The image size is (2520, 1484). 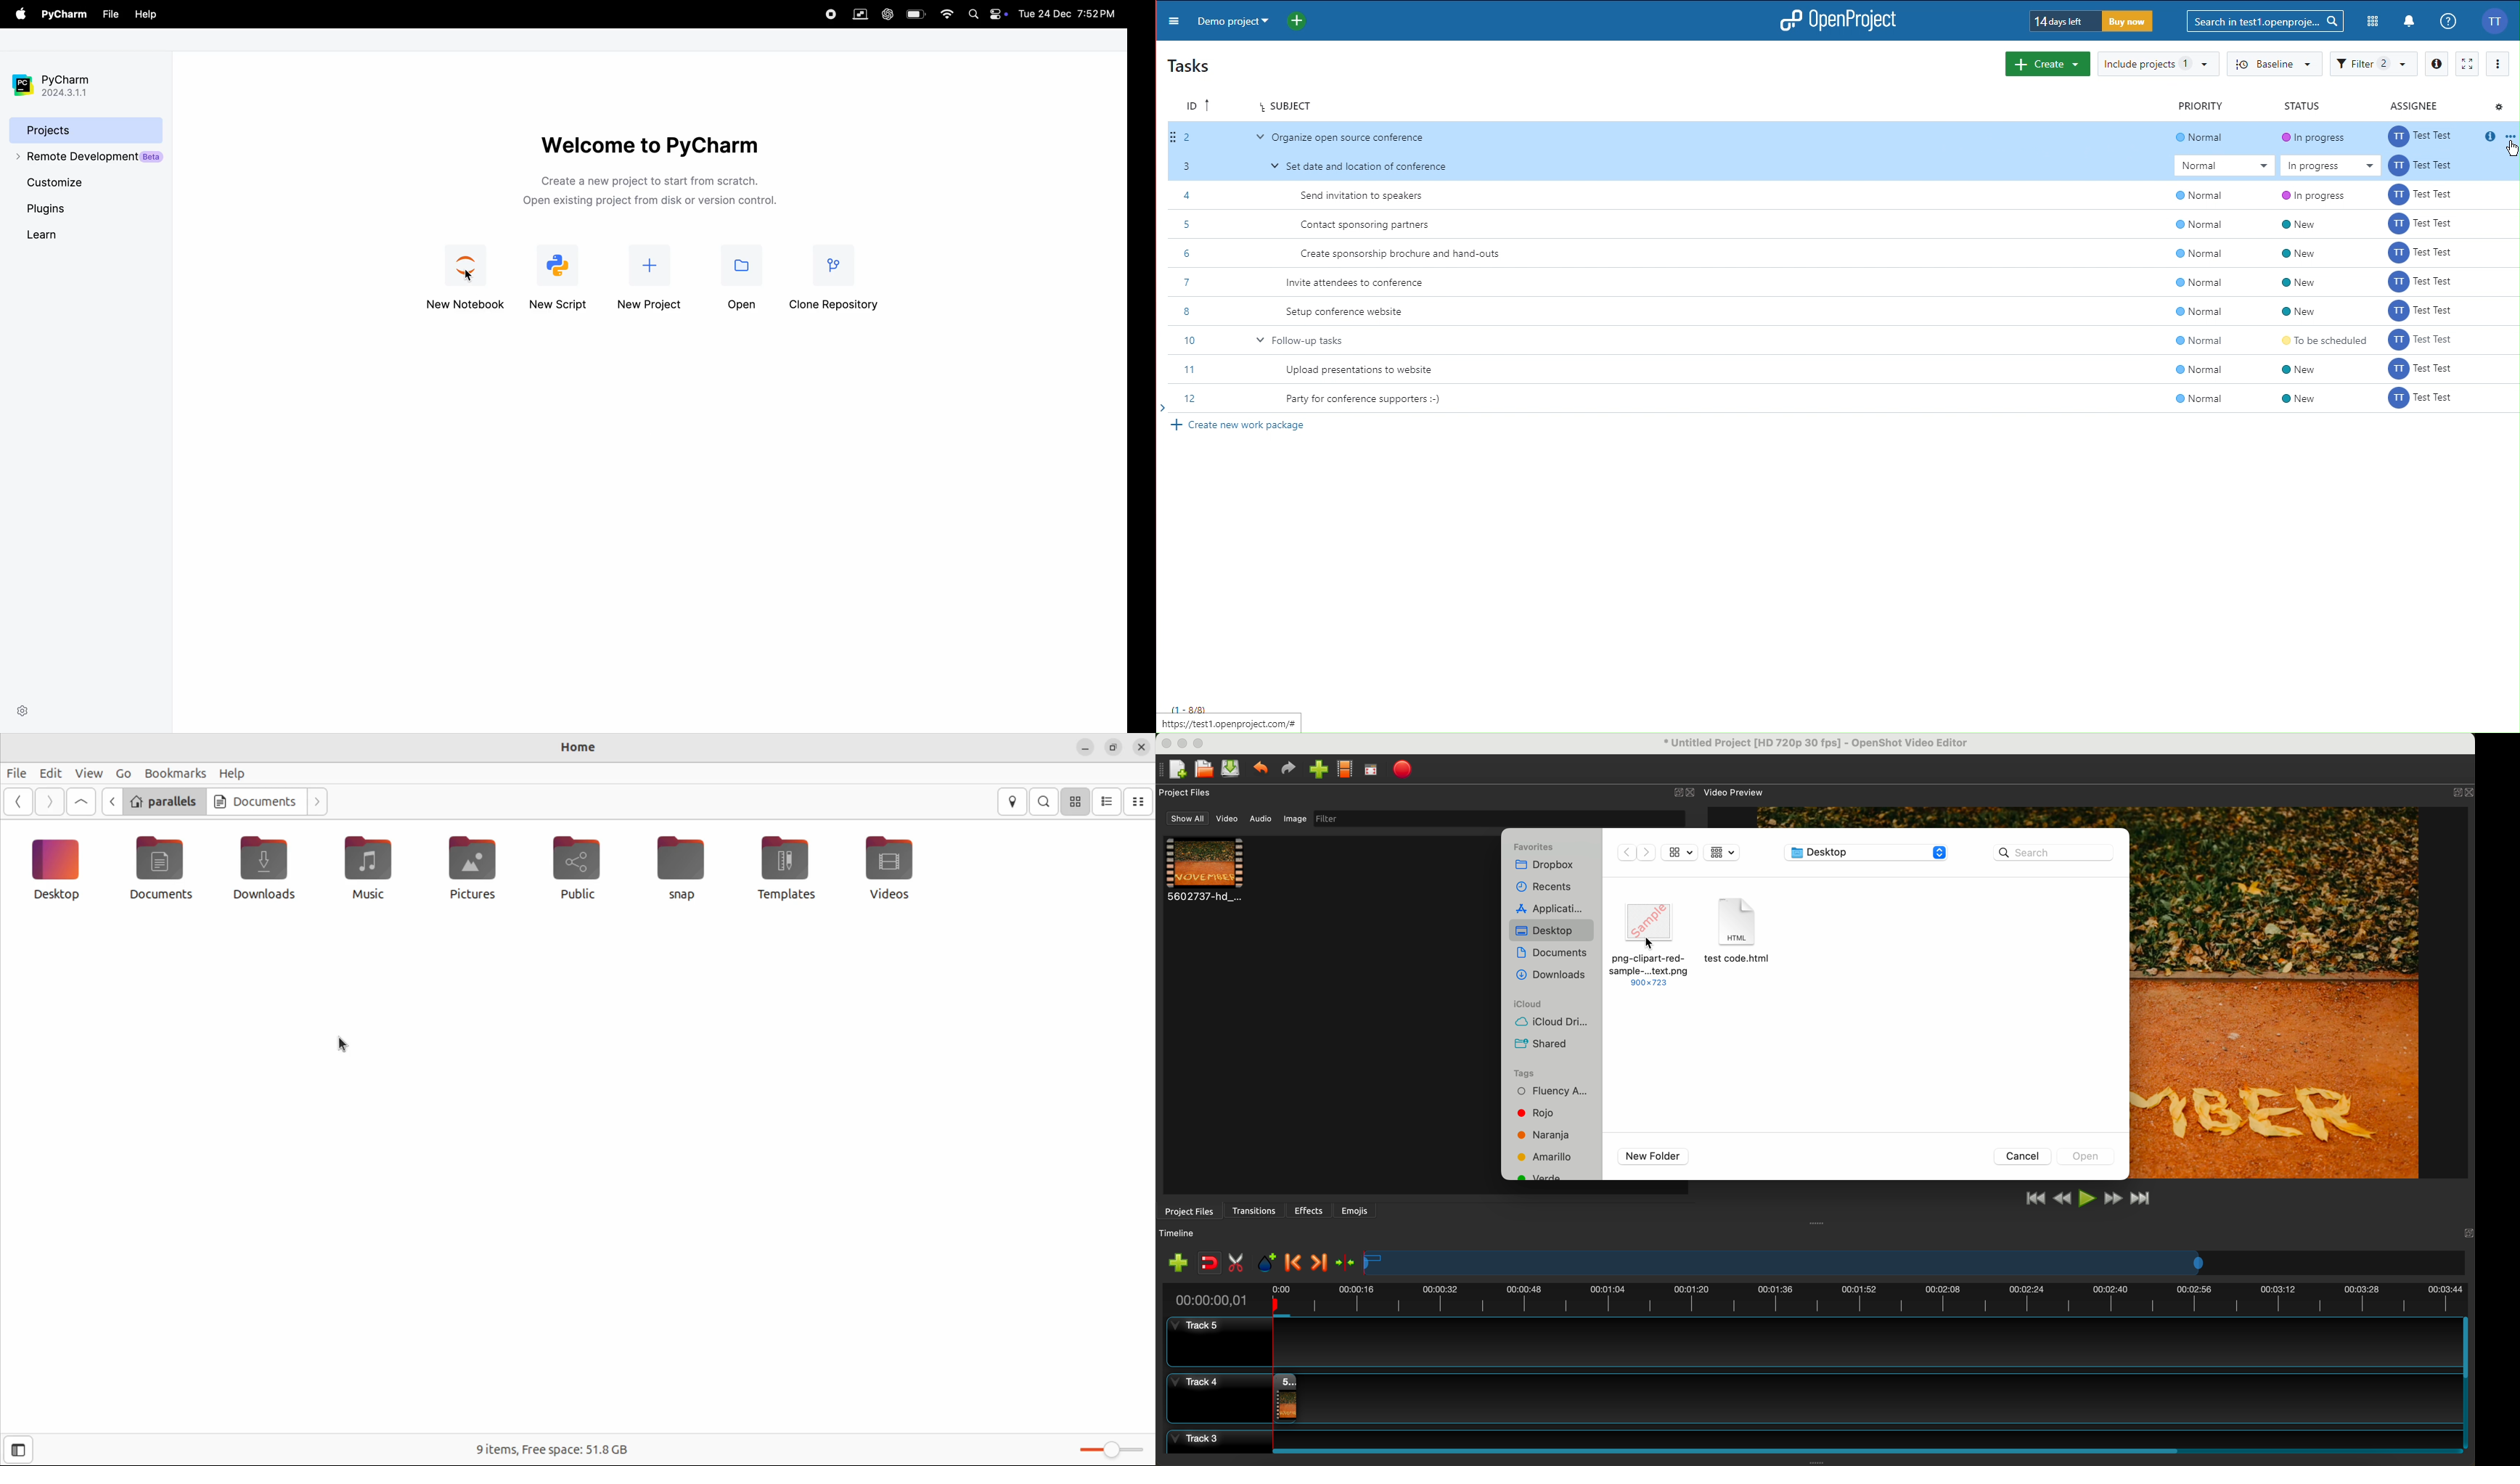 I want to click on normal, so click(x=2203, y=272).